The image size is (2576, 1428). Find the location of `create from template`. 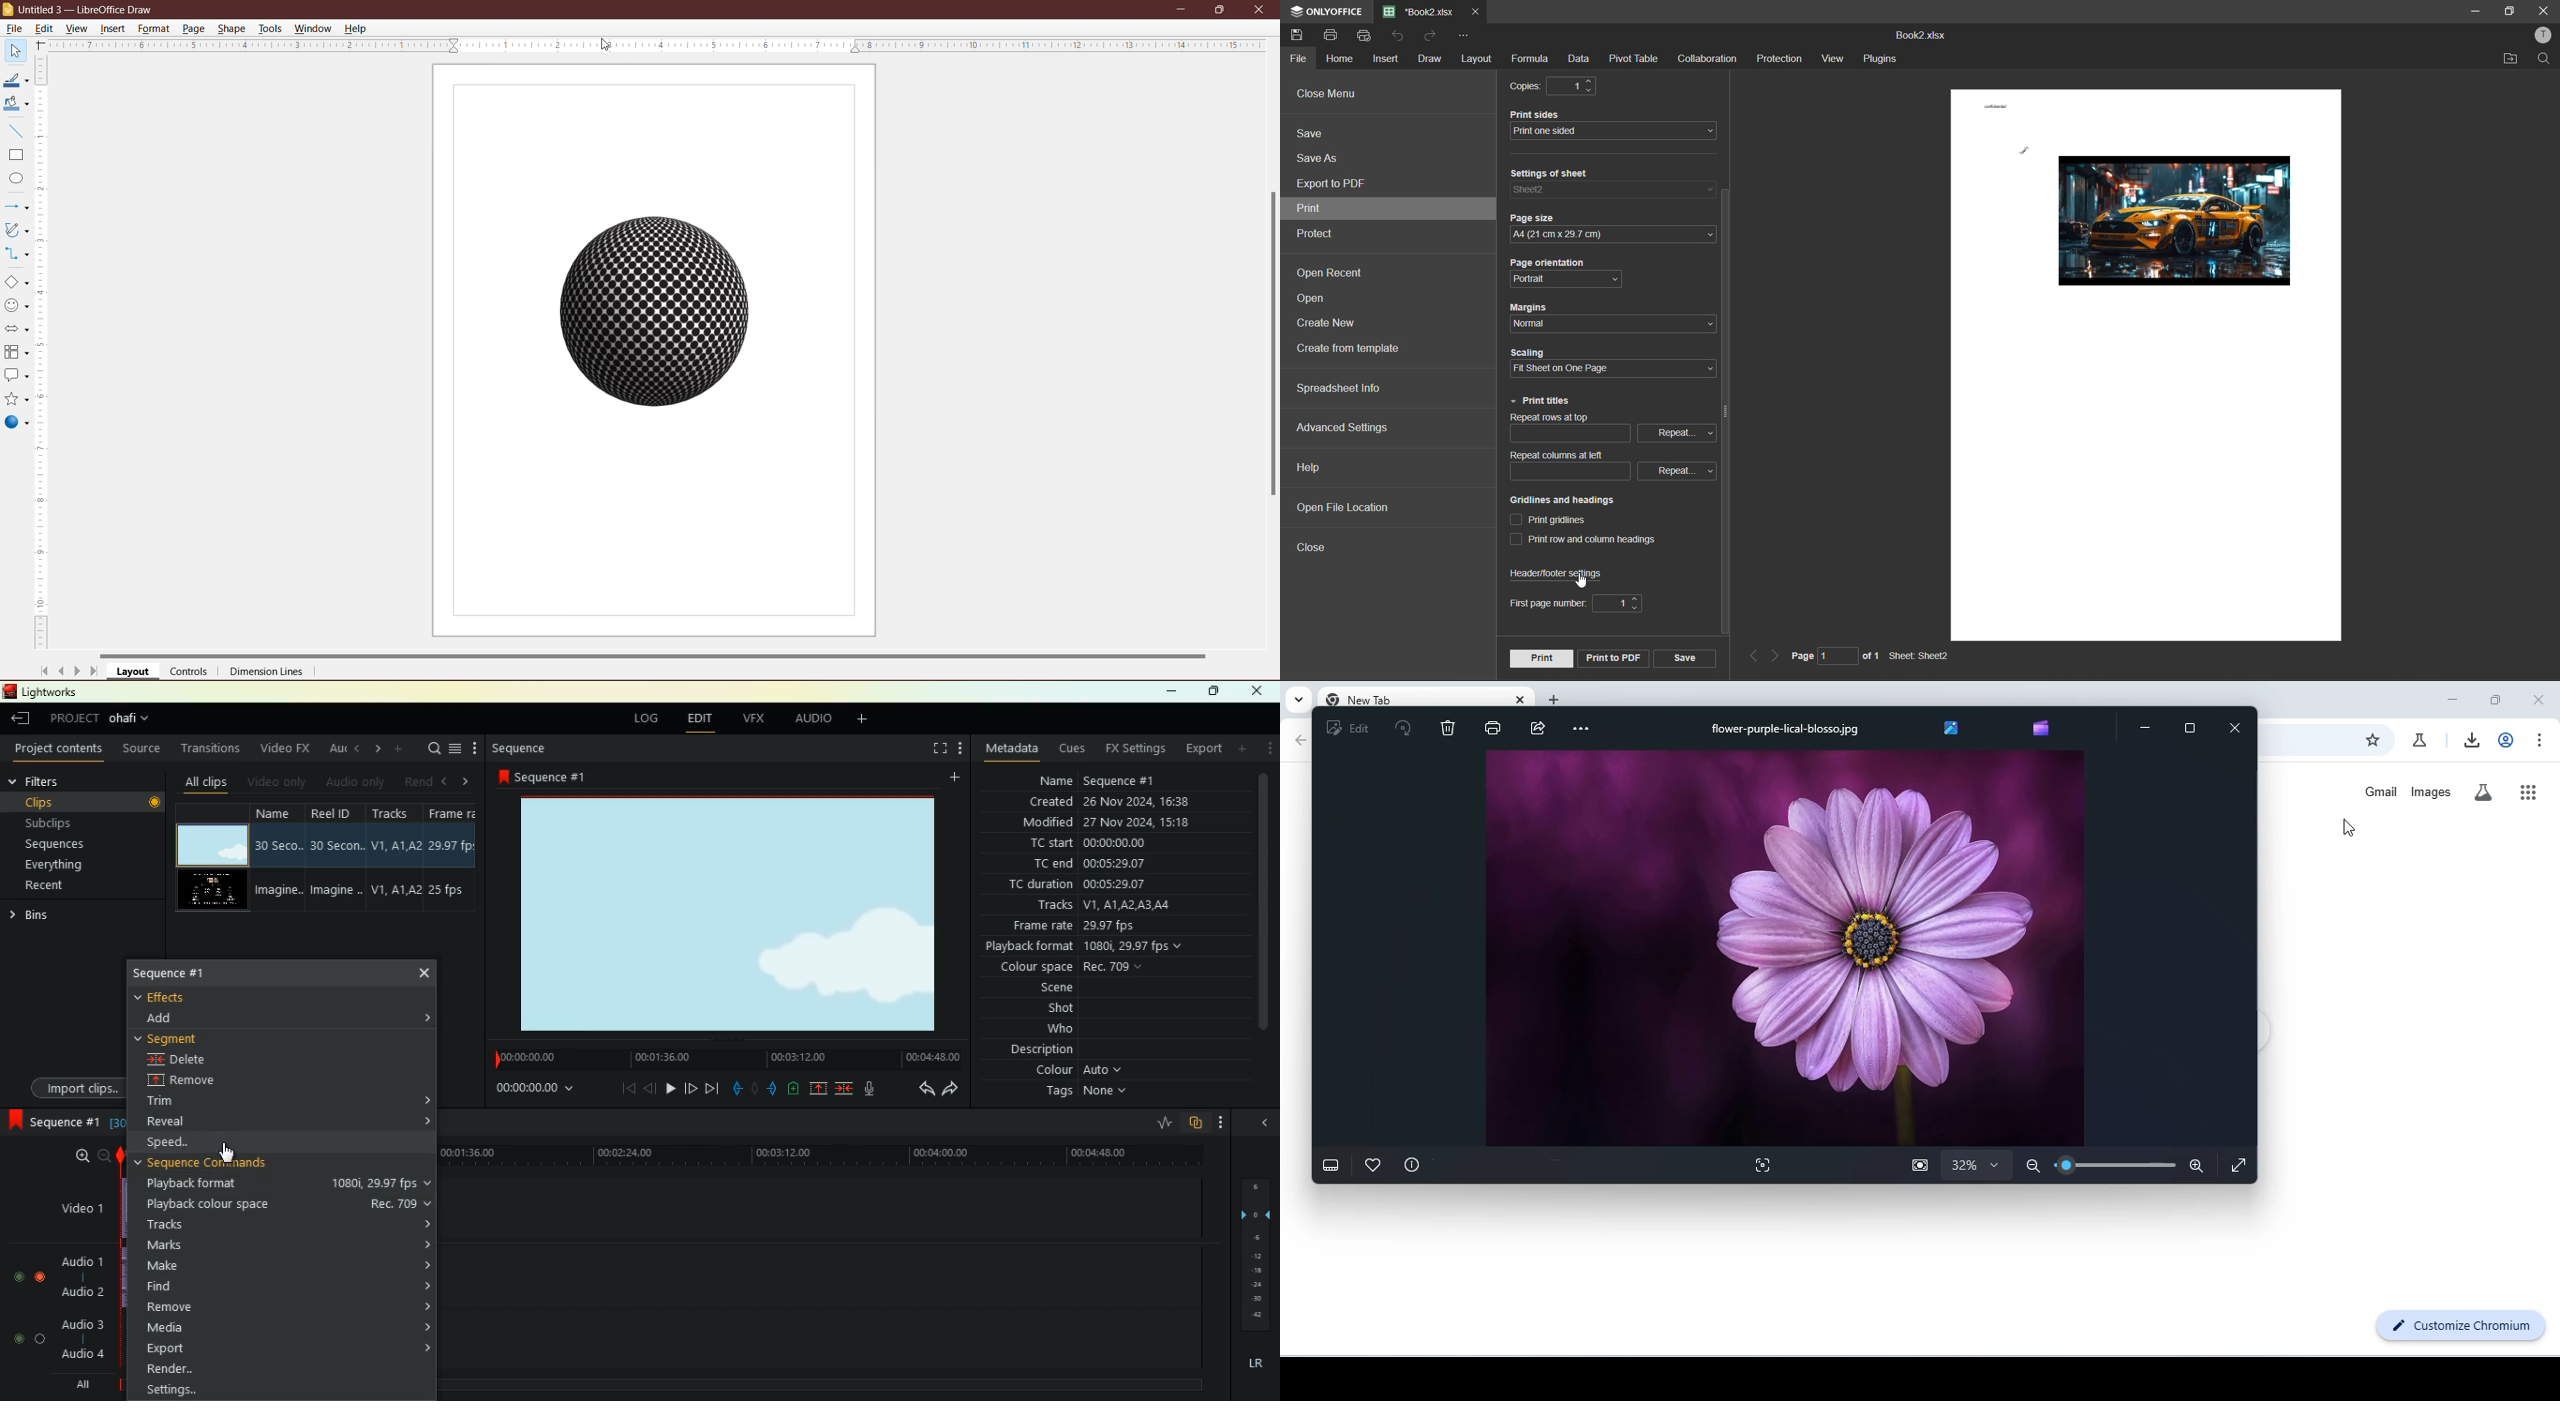

create from template is located at coordinates (1356, 349).